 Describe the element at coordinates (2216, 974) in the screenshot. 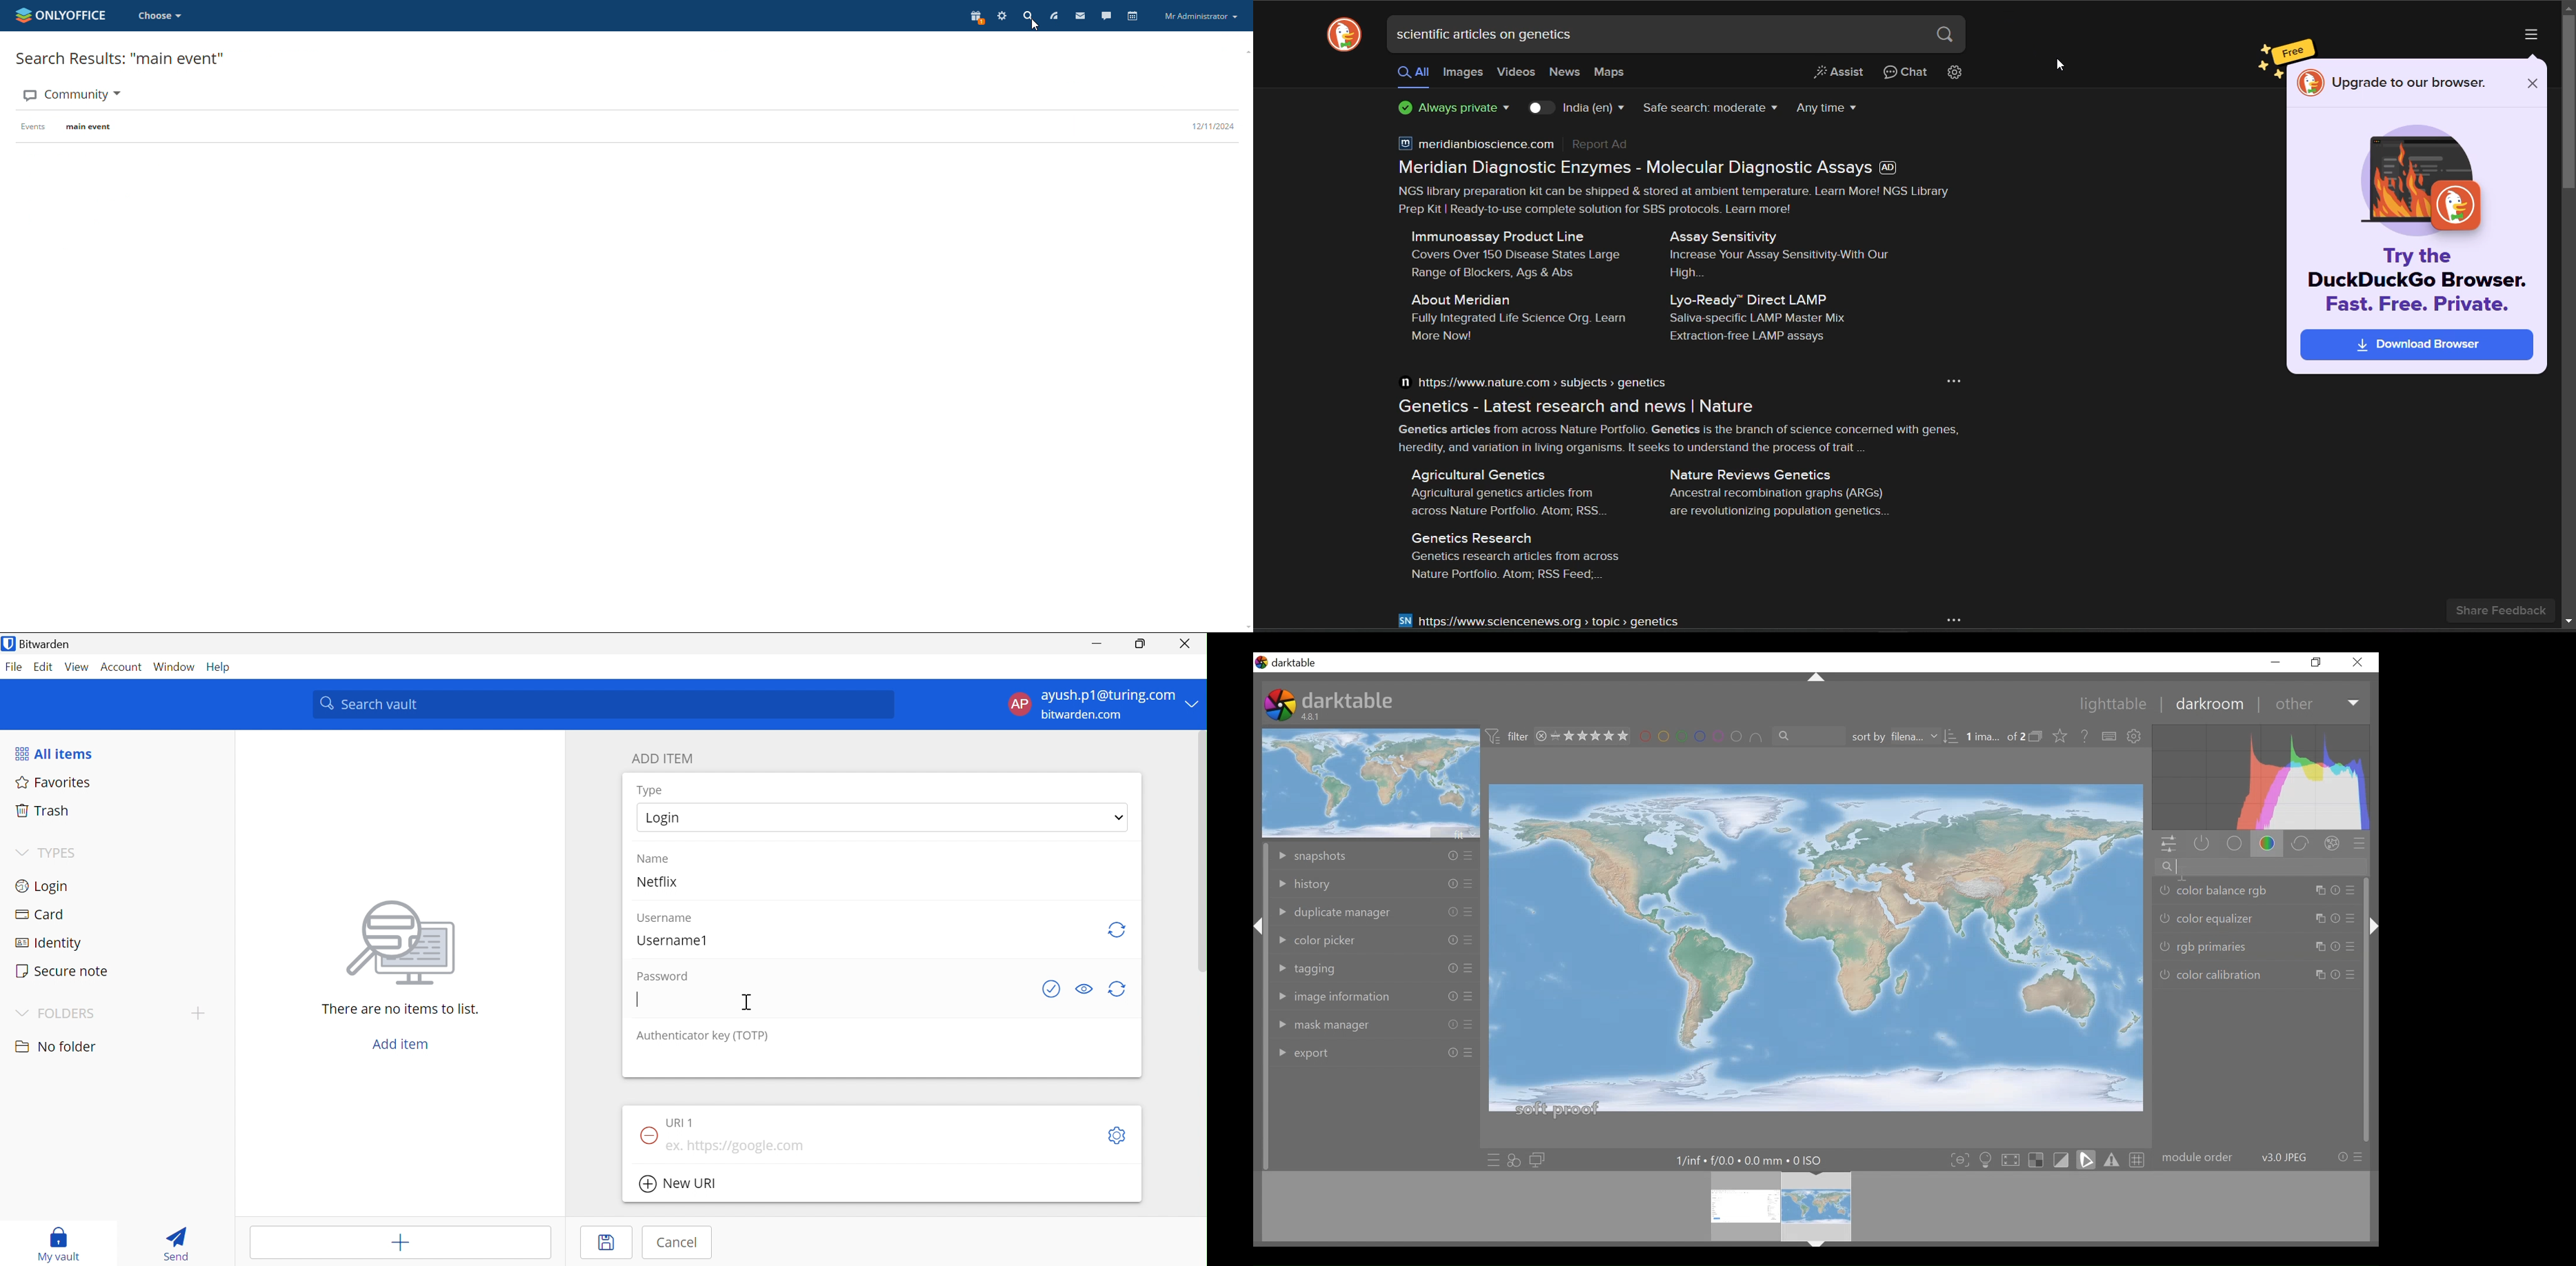

I see `color calibrations` at that location.